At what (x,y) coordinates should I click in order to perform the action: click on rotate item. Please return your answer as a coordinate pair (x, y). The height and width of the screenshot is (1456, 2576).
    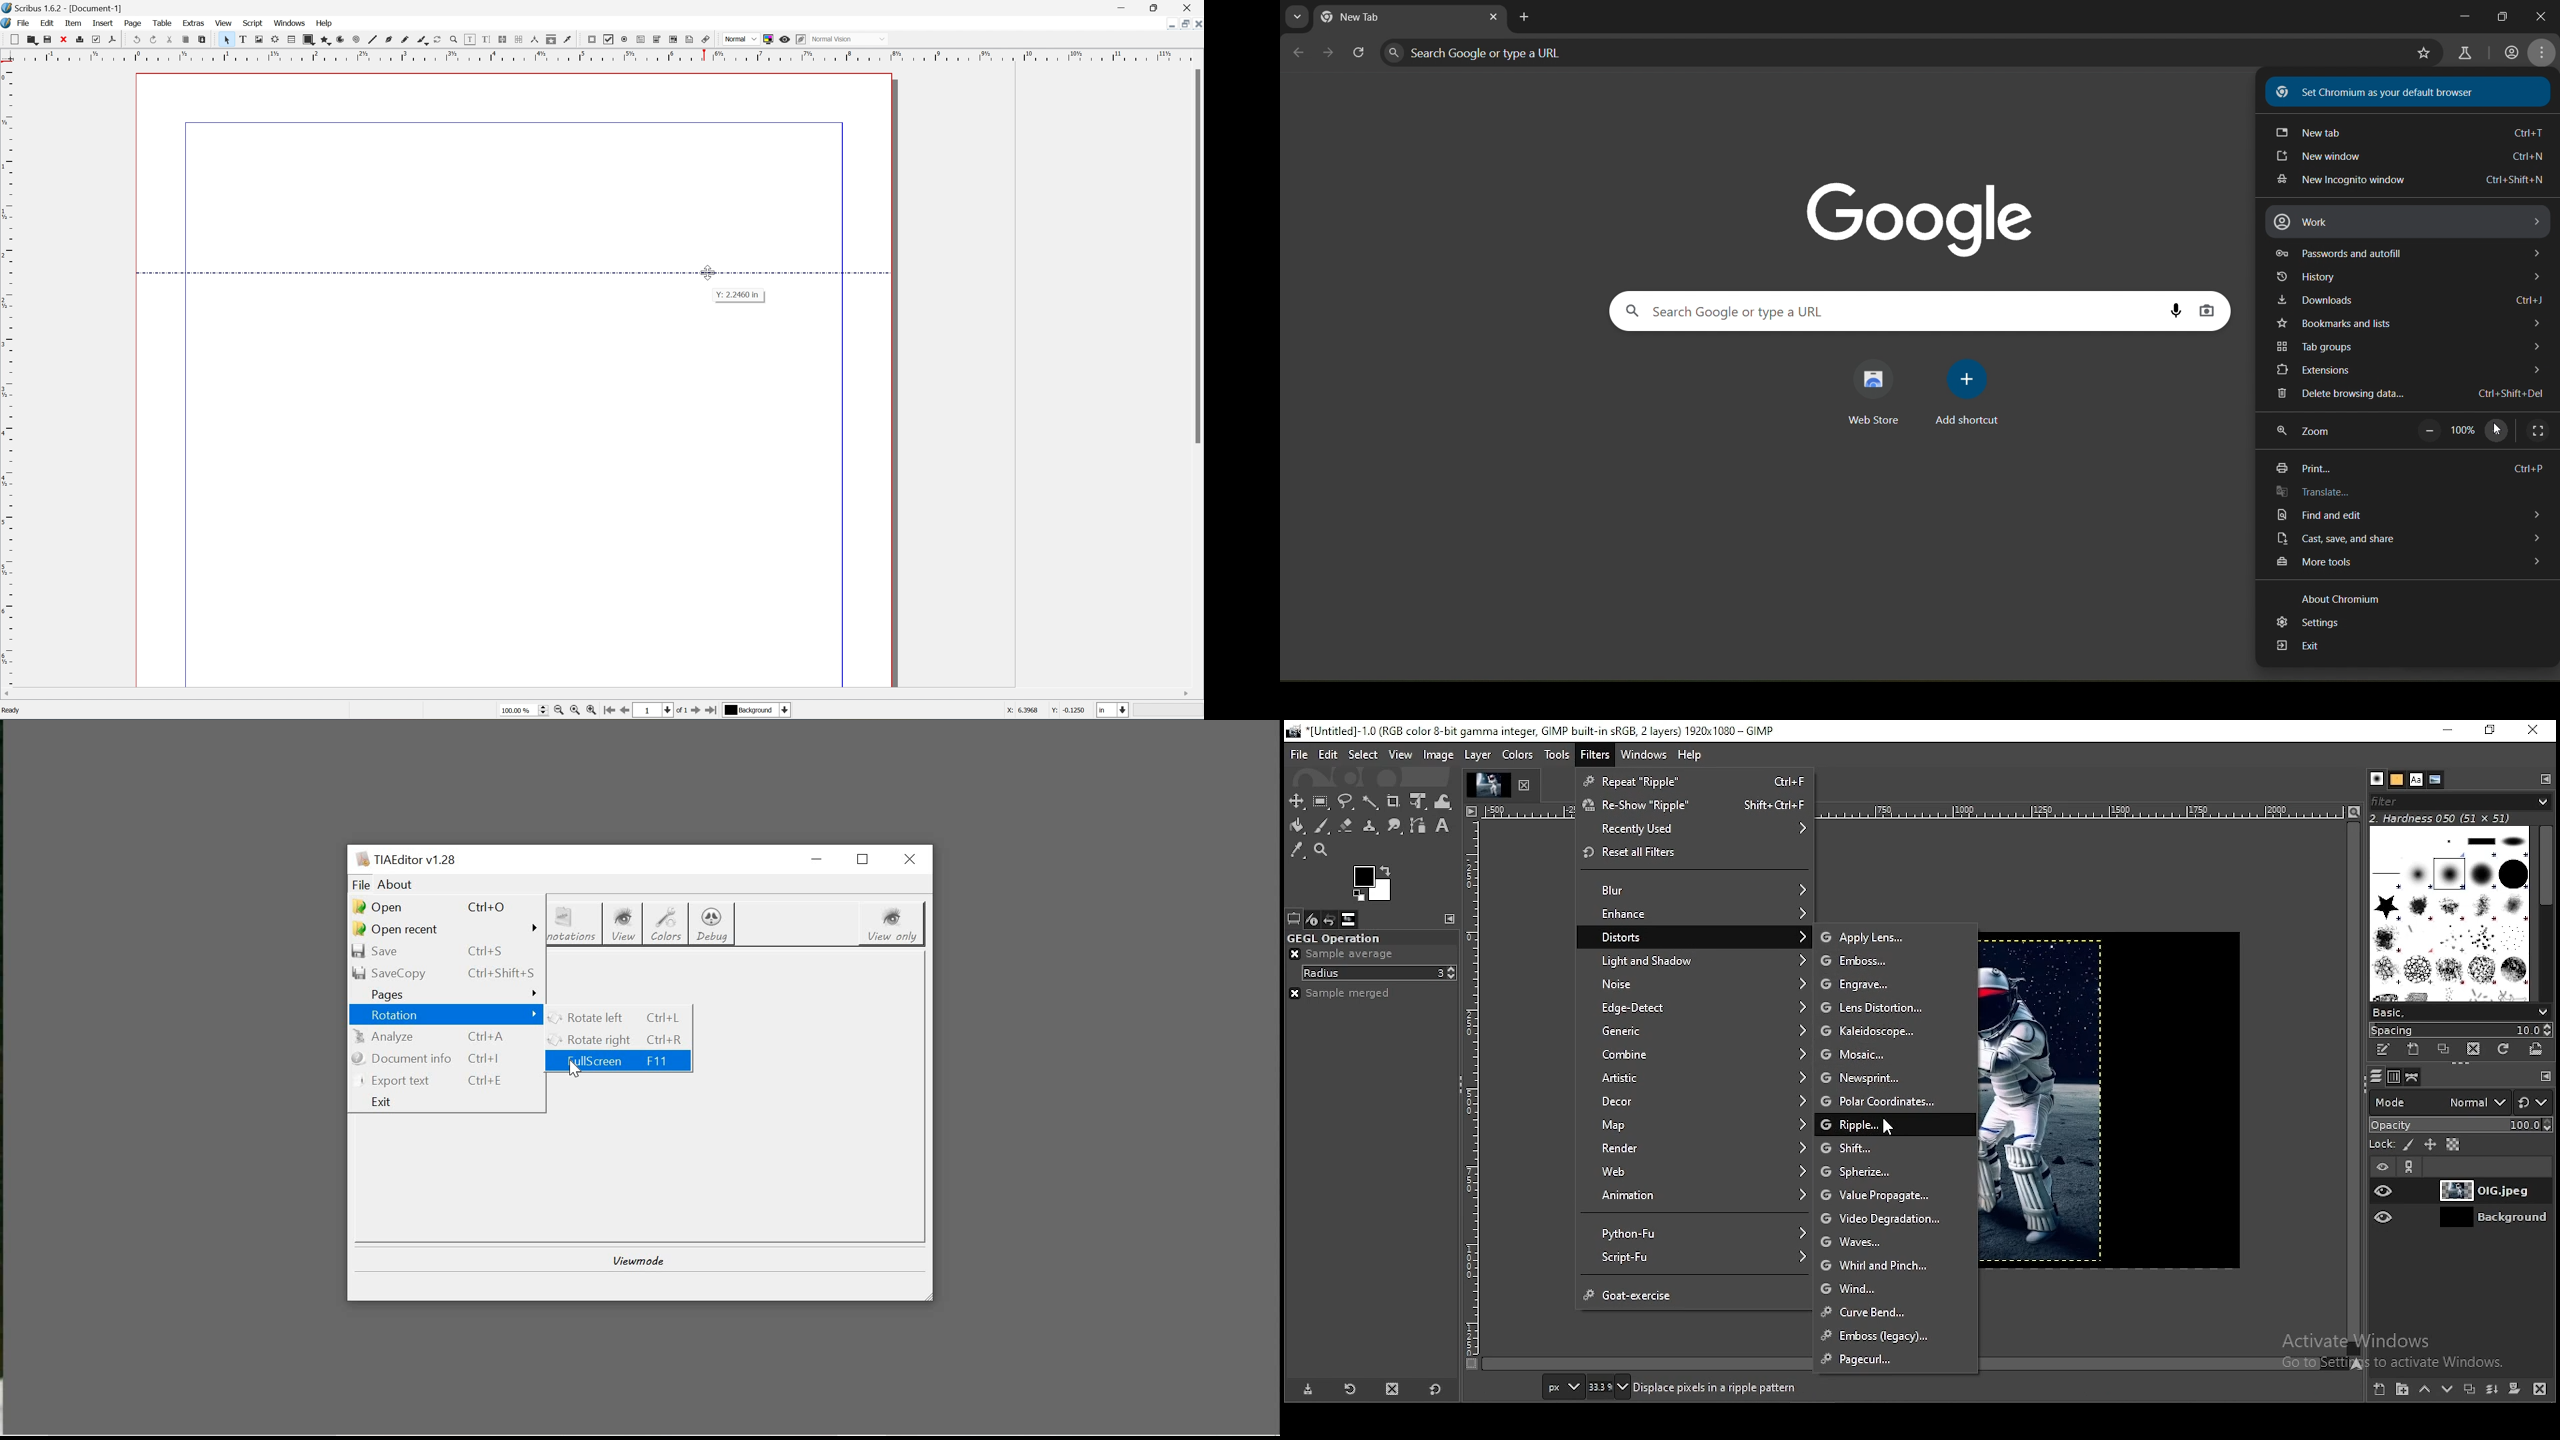
    Looking at the image, I should click on (439, 40).